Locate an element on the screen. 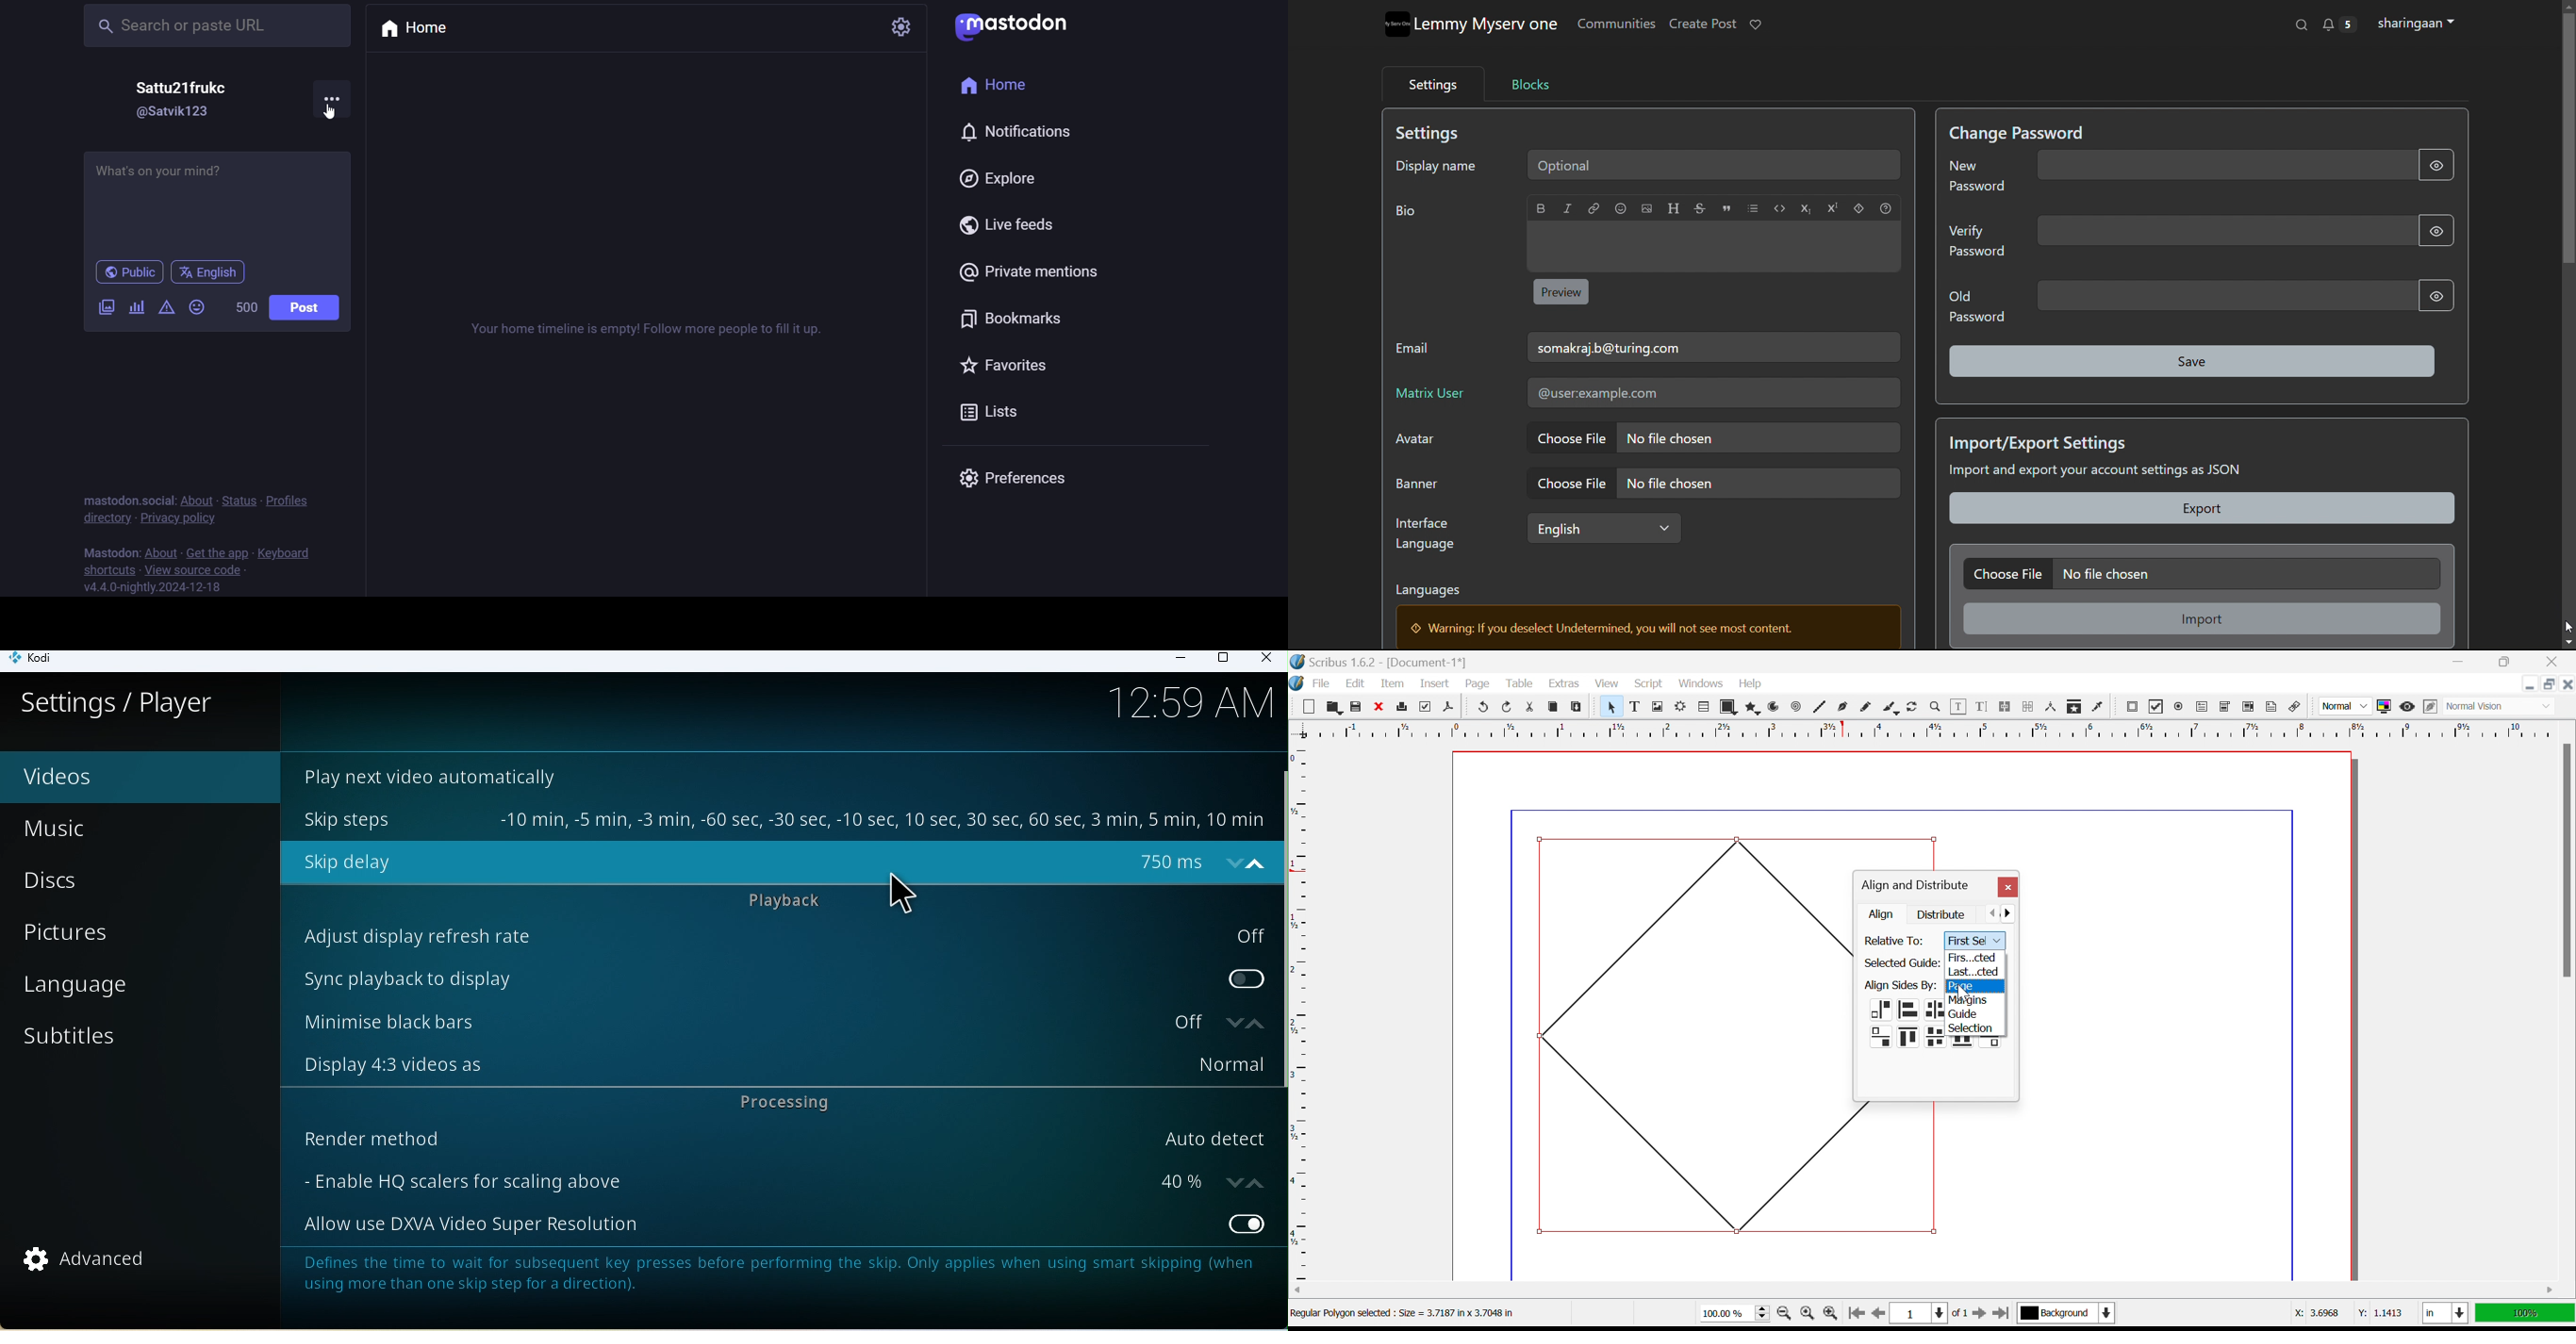  Preview mode is located at coordinates (2406, 707).